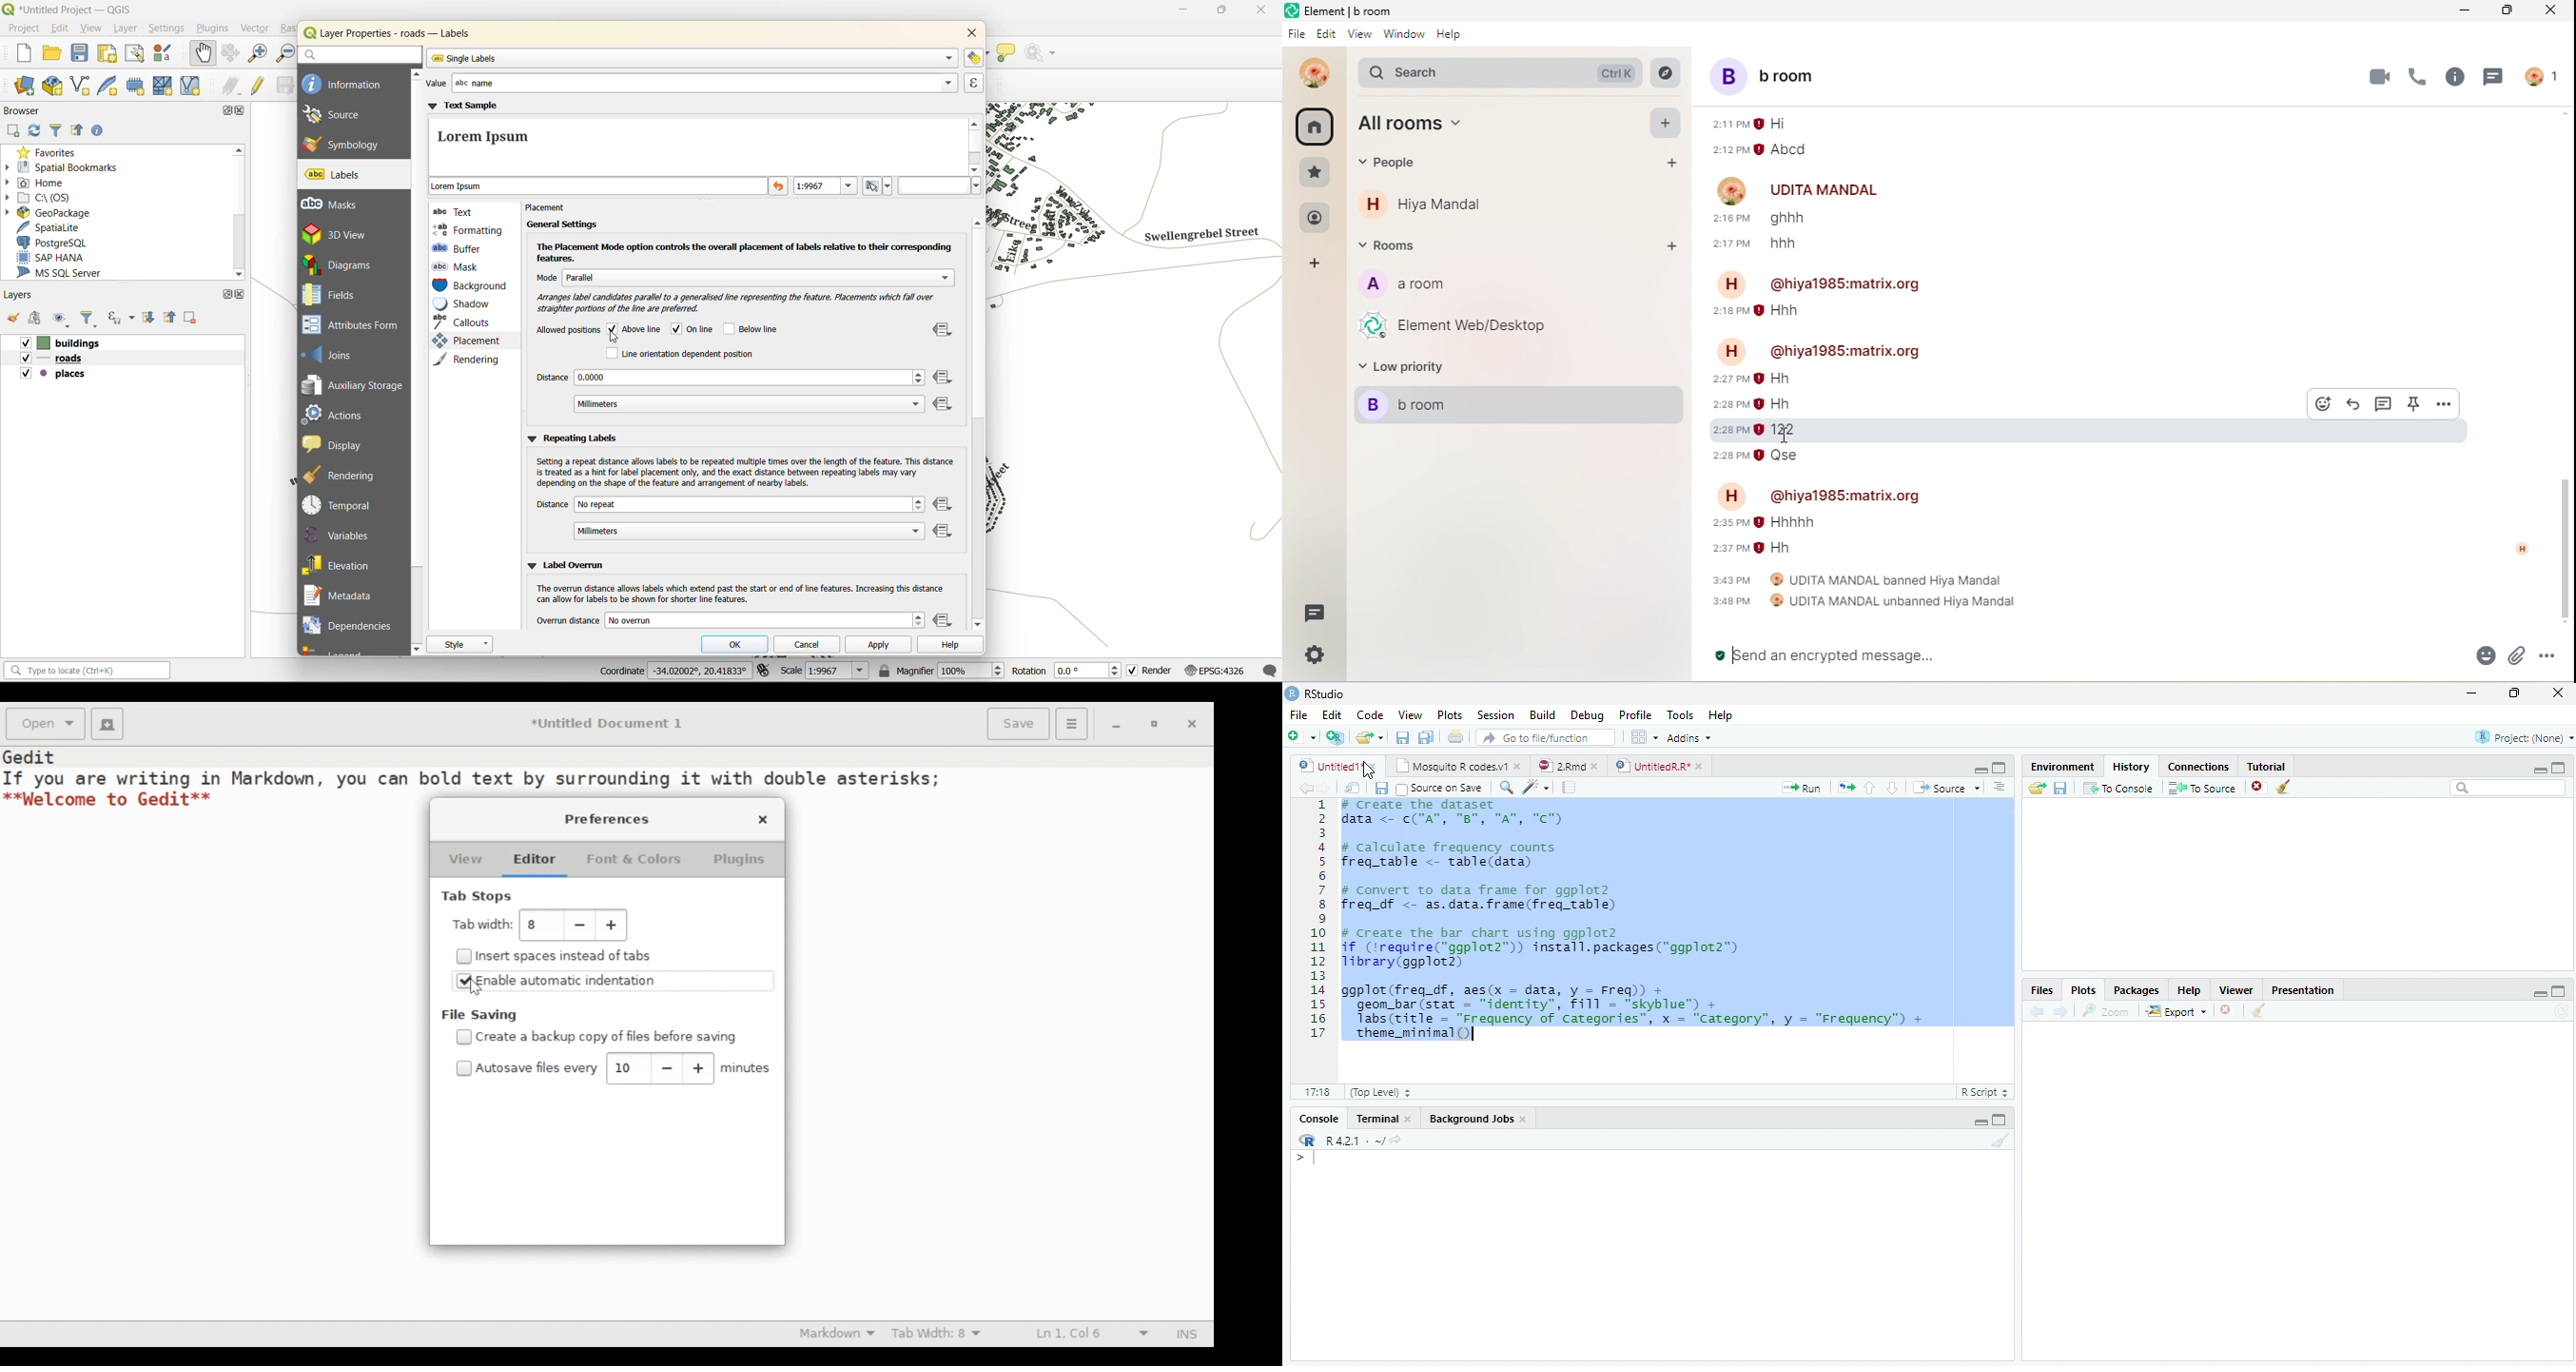  Describe the element at coordinates (1999, 769) in the screenshot. I see `Maximize` at that location.